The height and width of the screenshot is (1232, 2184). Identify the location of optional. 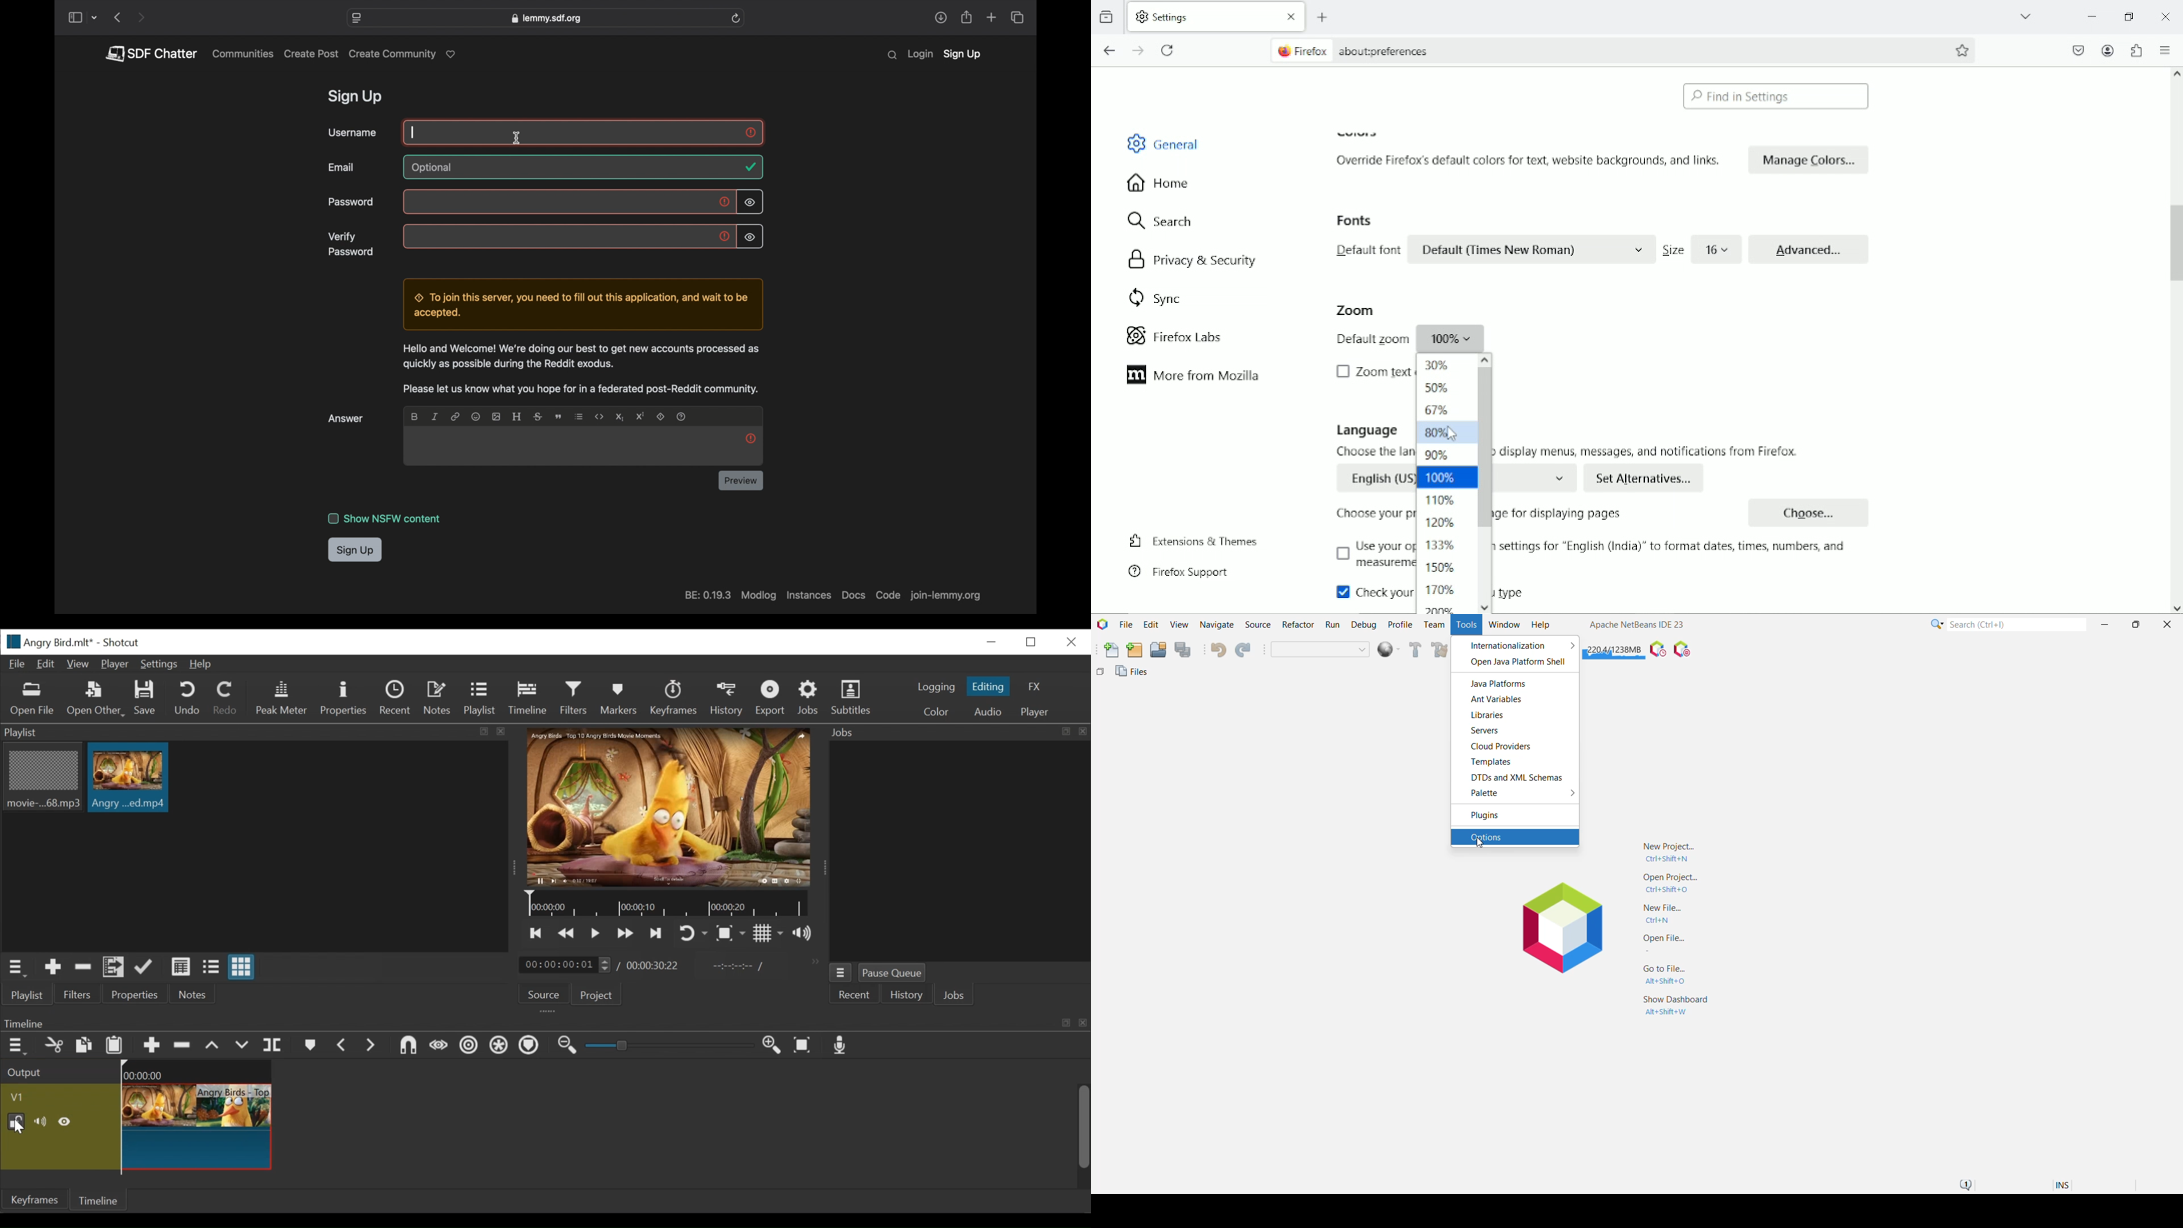
(434, 168).